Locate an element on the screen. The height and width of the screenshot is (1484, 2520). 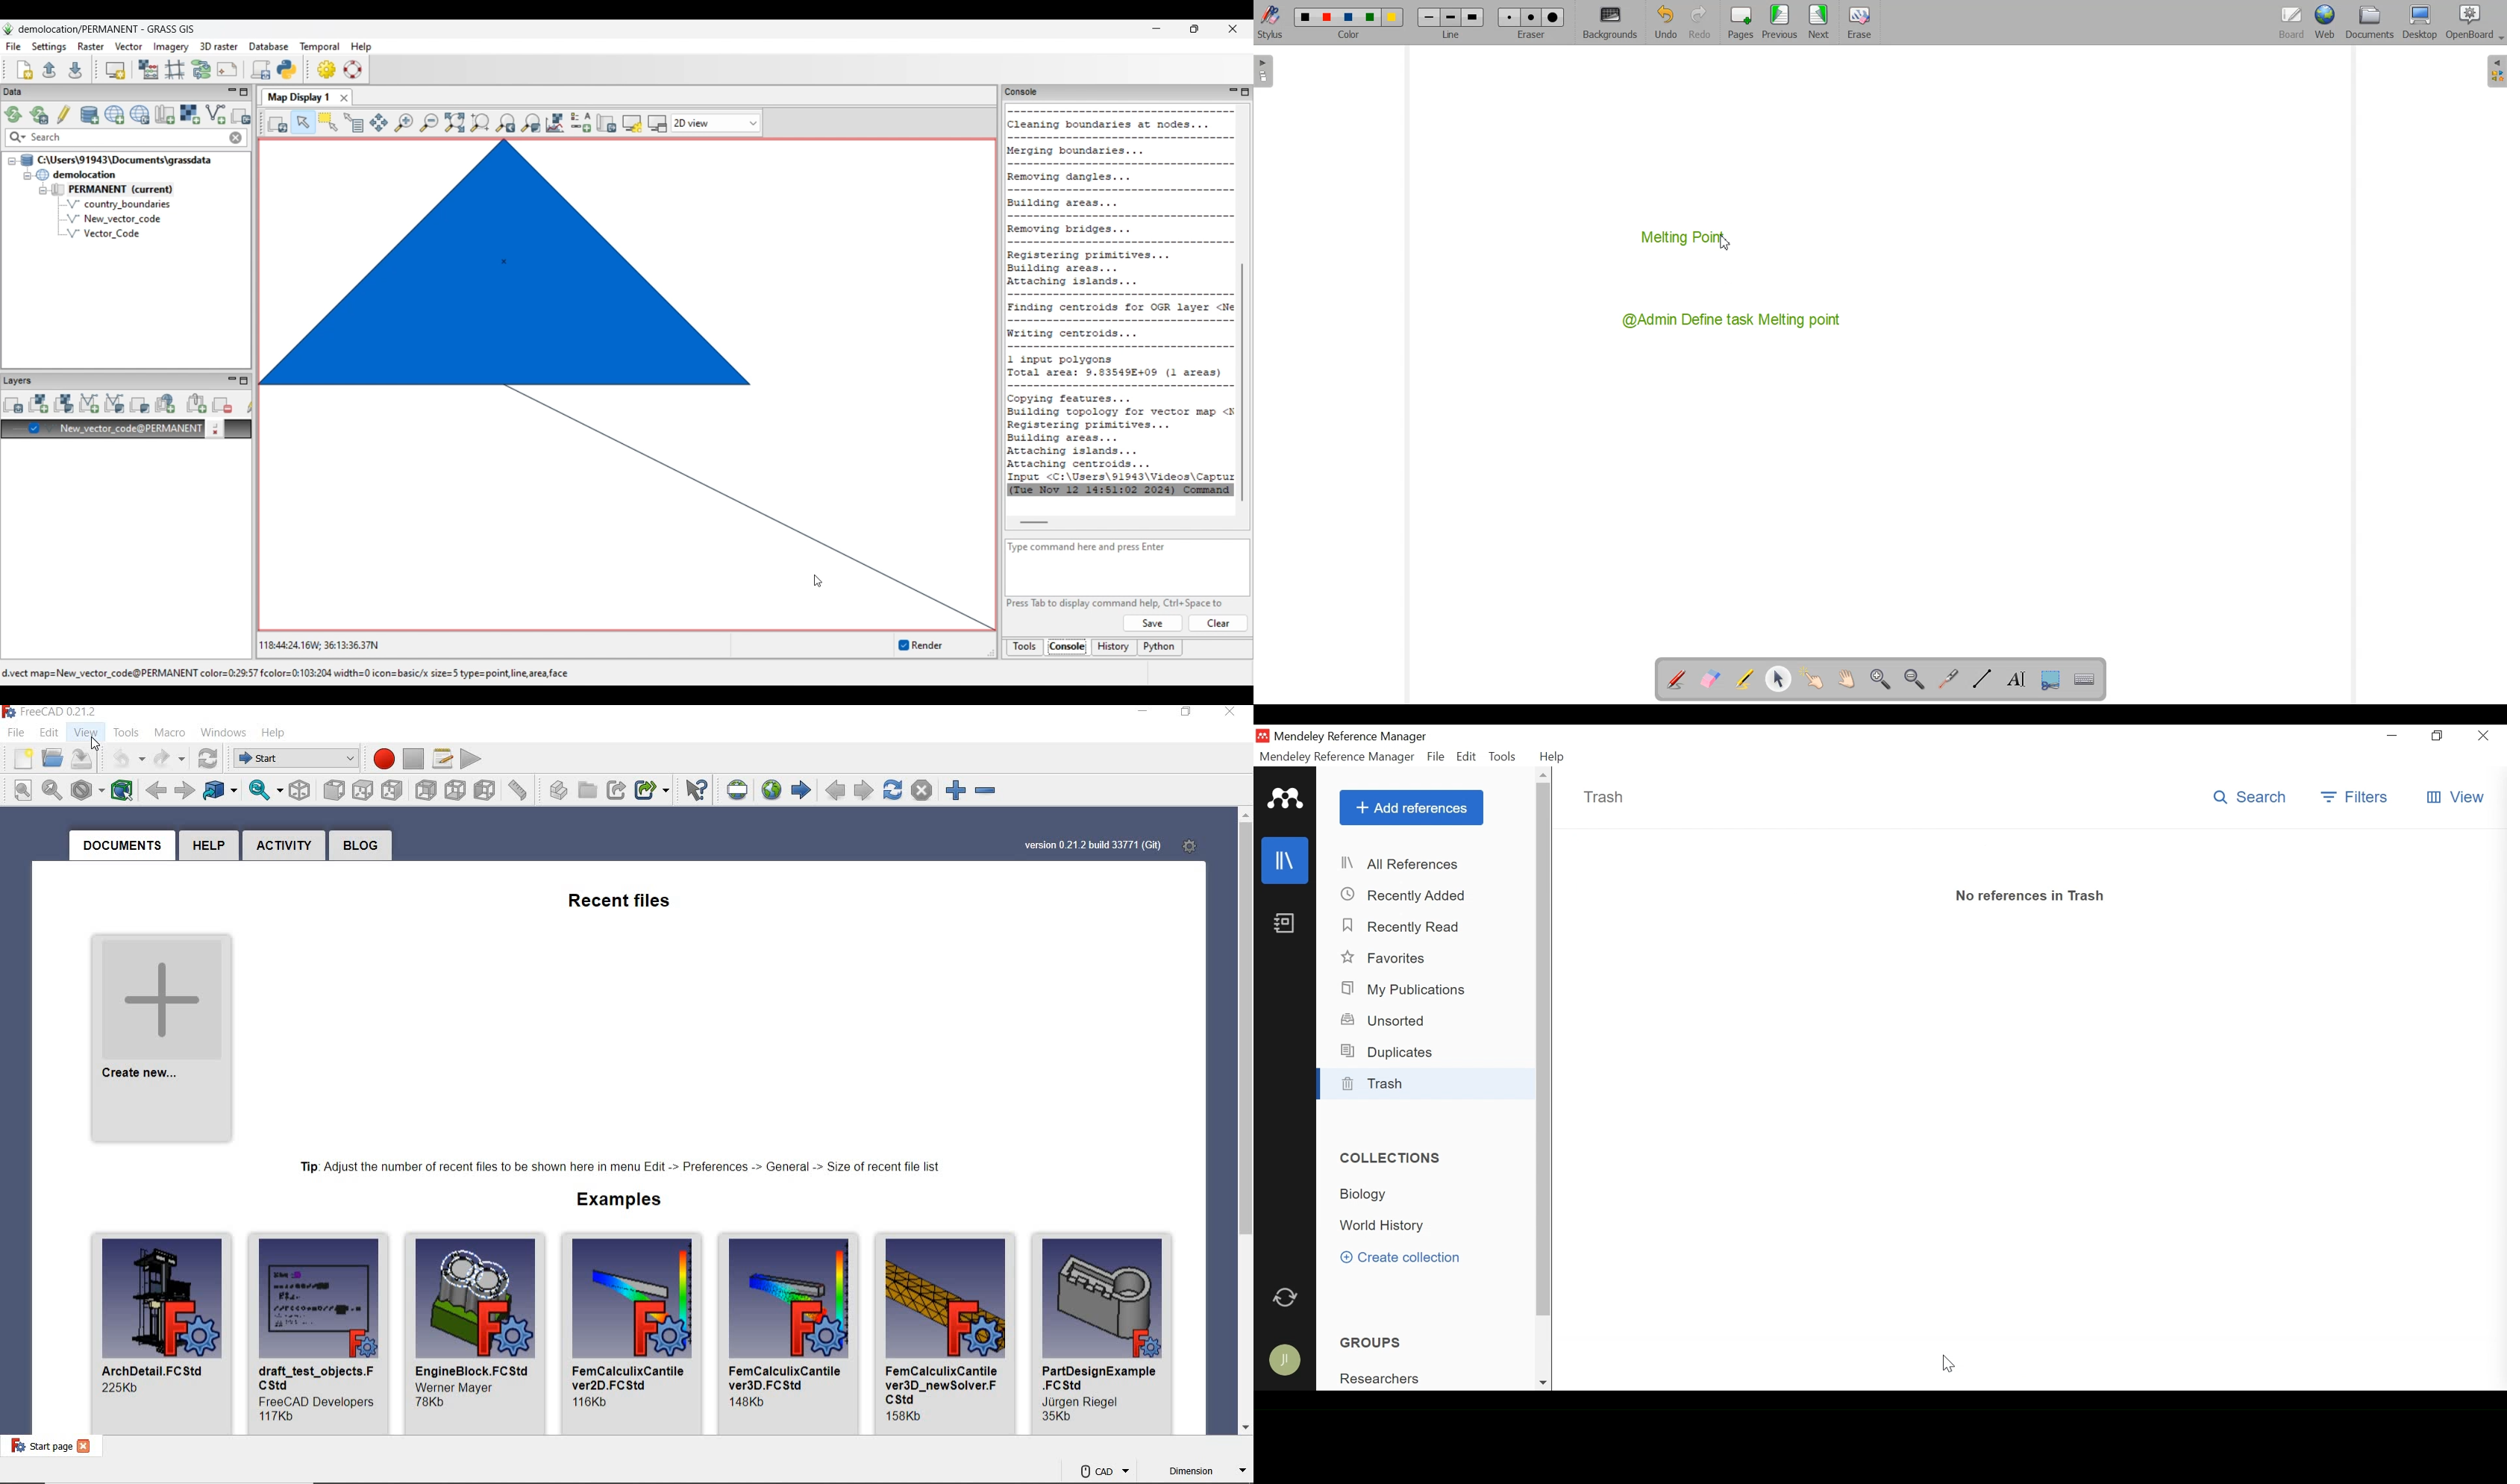
blog is located at coordinates (359, 845).